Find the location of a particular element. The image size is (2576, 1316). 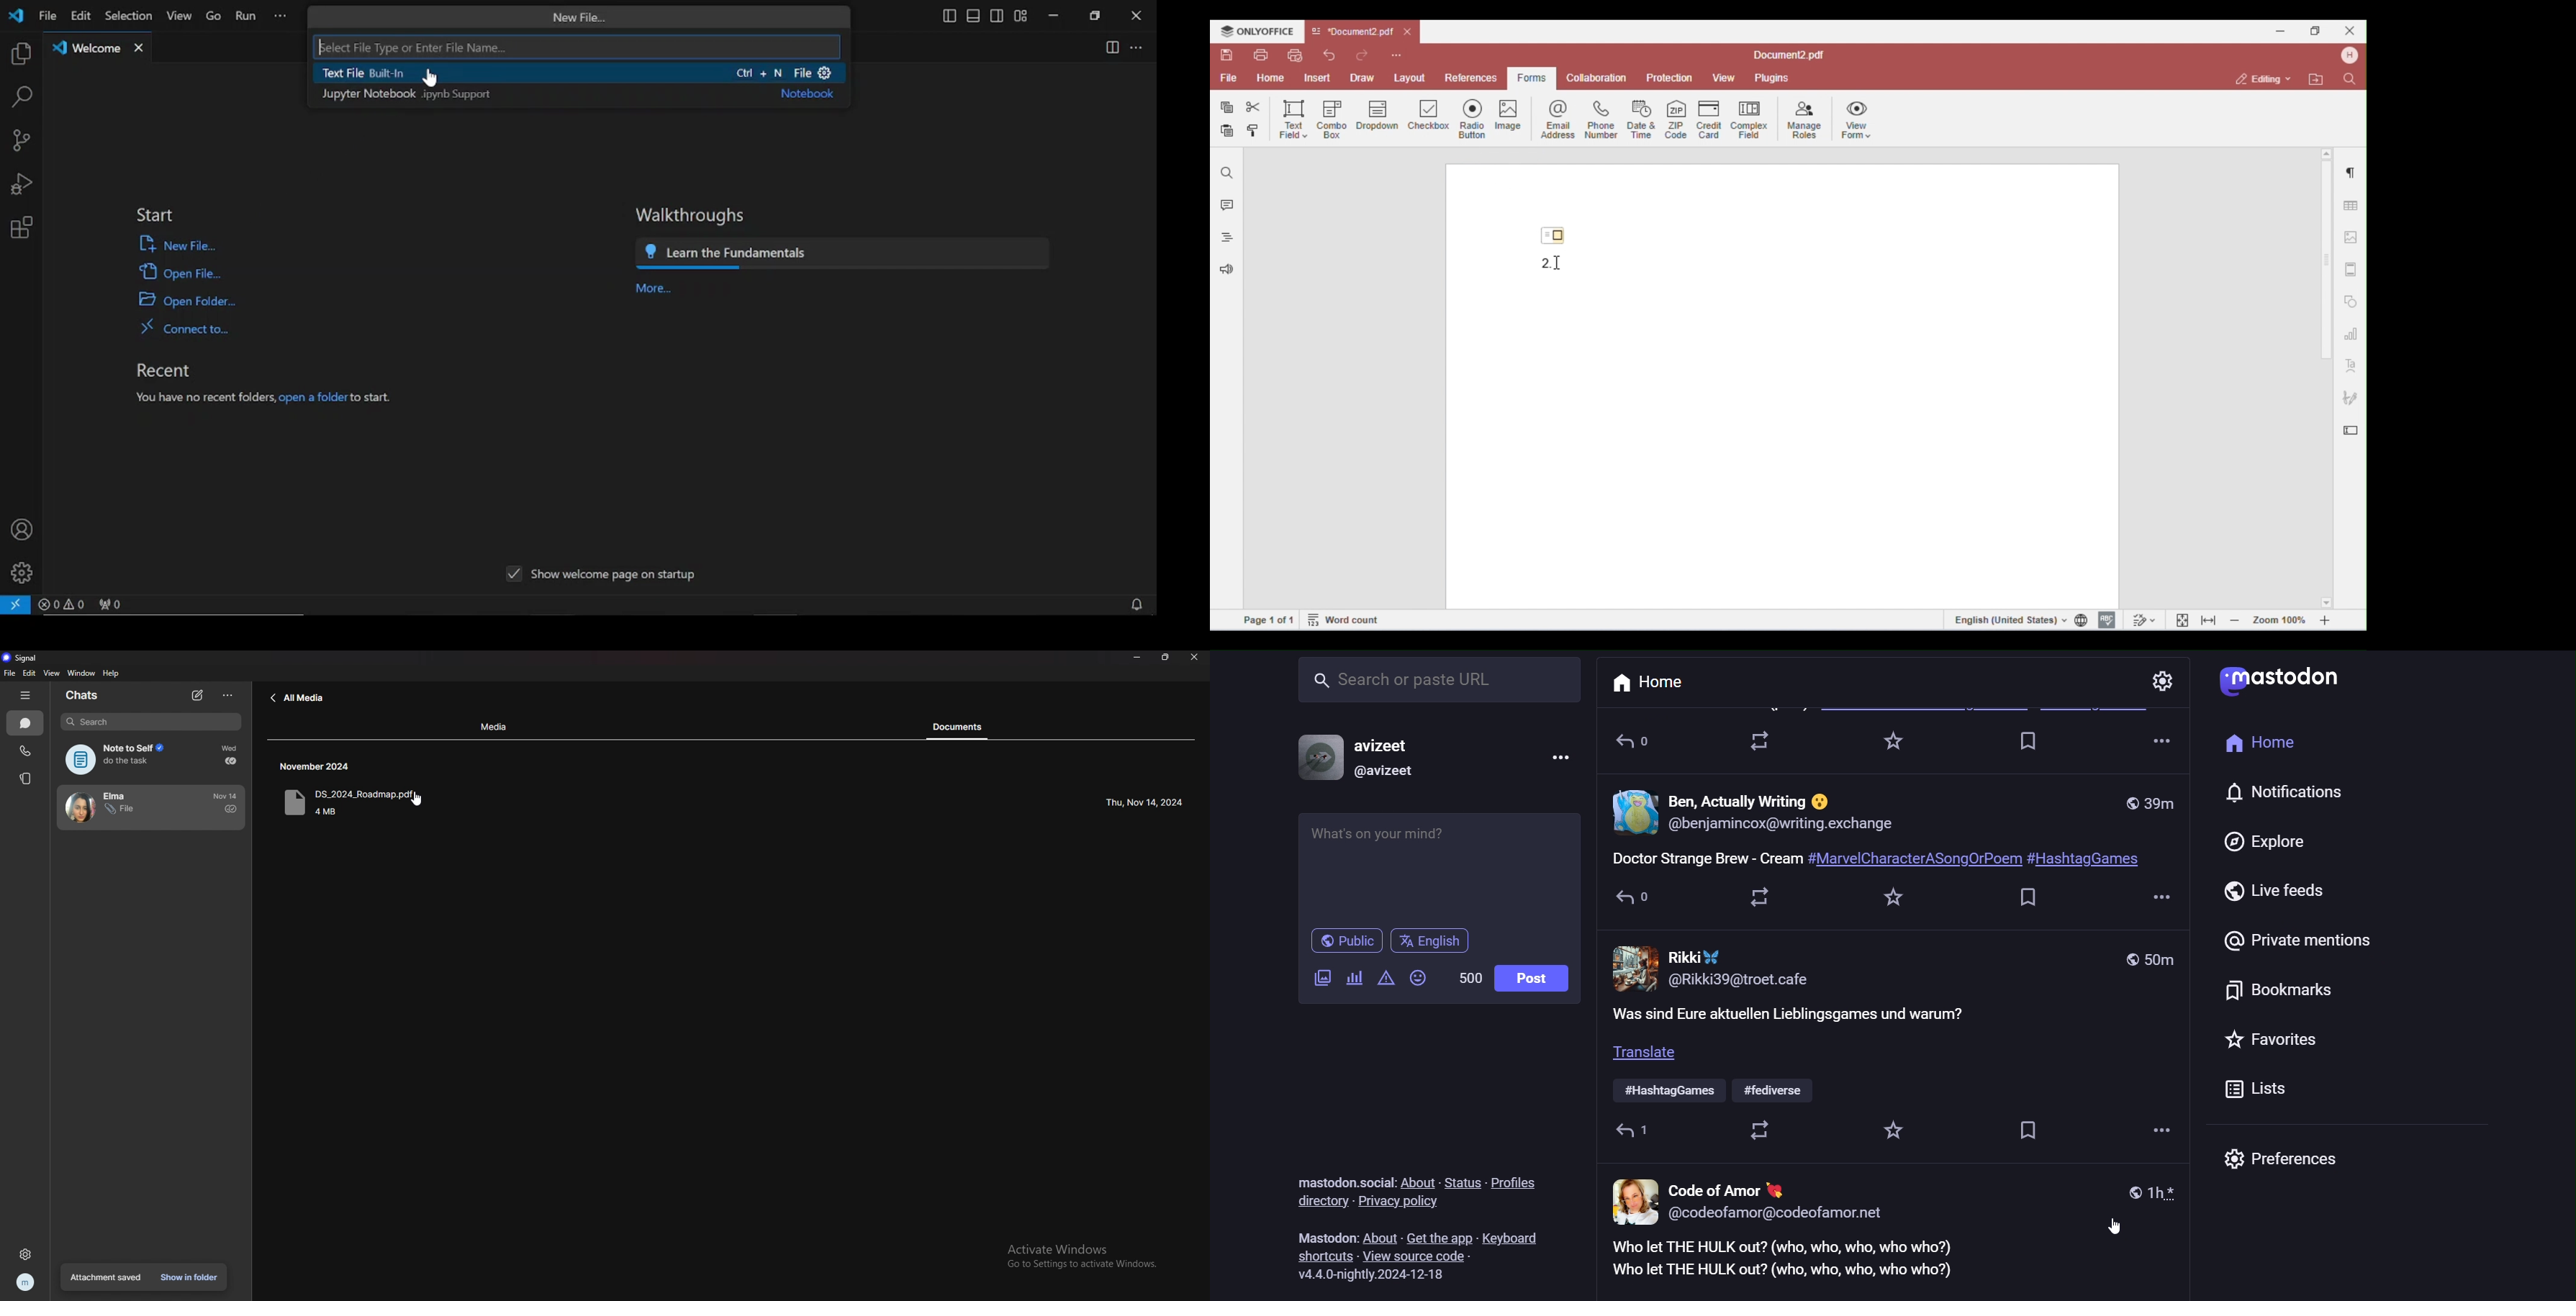

image is located at coordinates (1635, 813).